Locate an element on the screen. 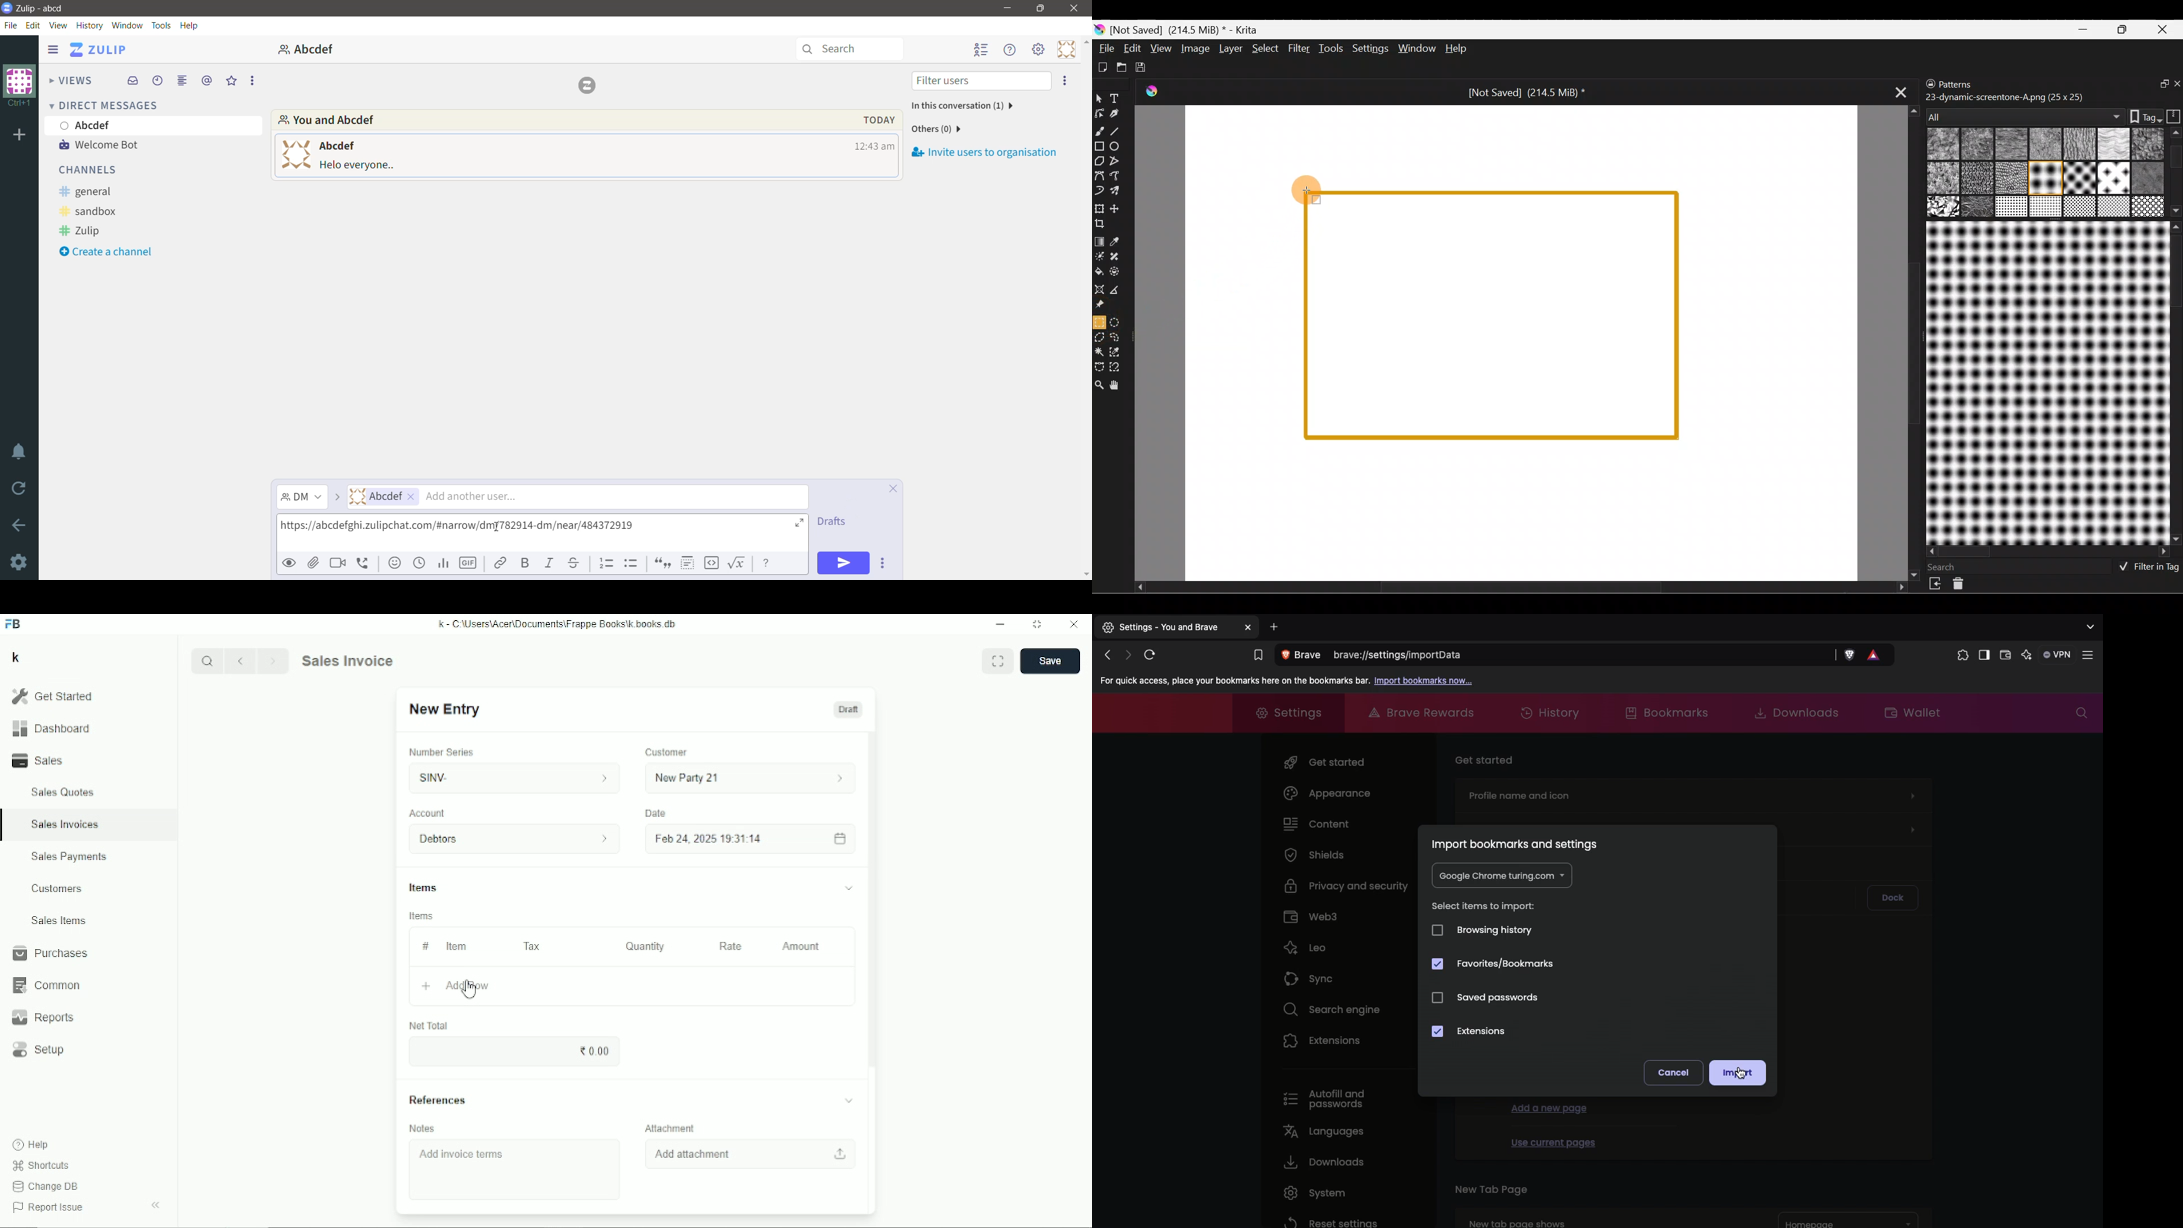 The height and width of the screenshot is (1232, 2184). Cursor is located at coordinates (1308, 186).